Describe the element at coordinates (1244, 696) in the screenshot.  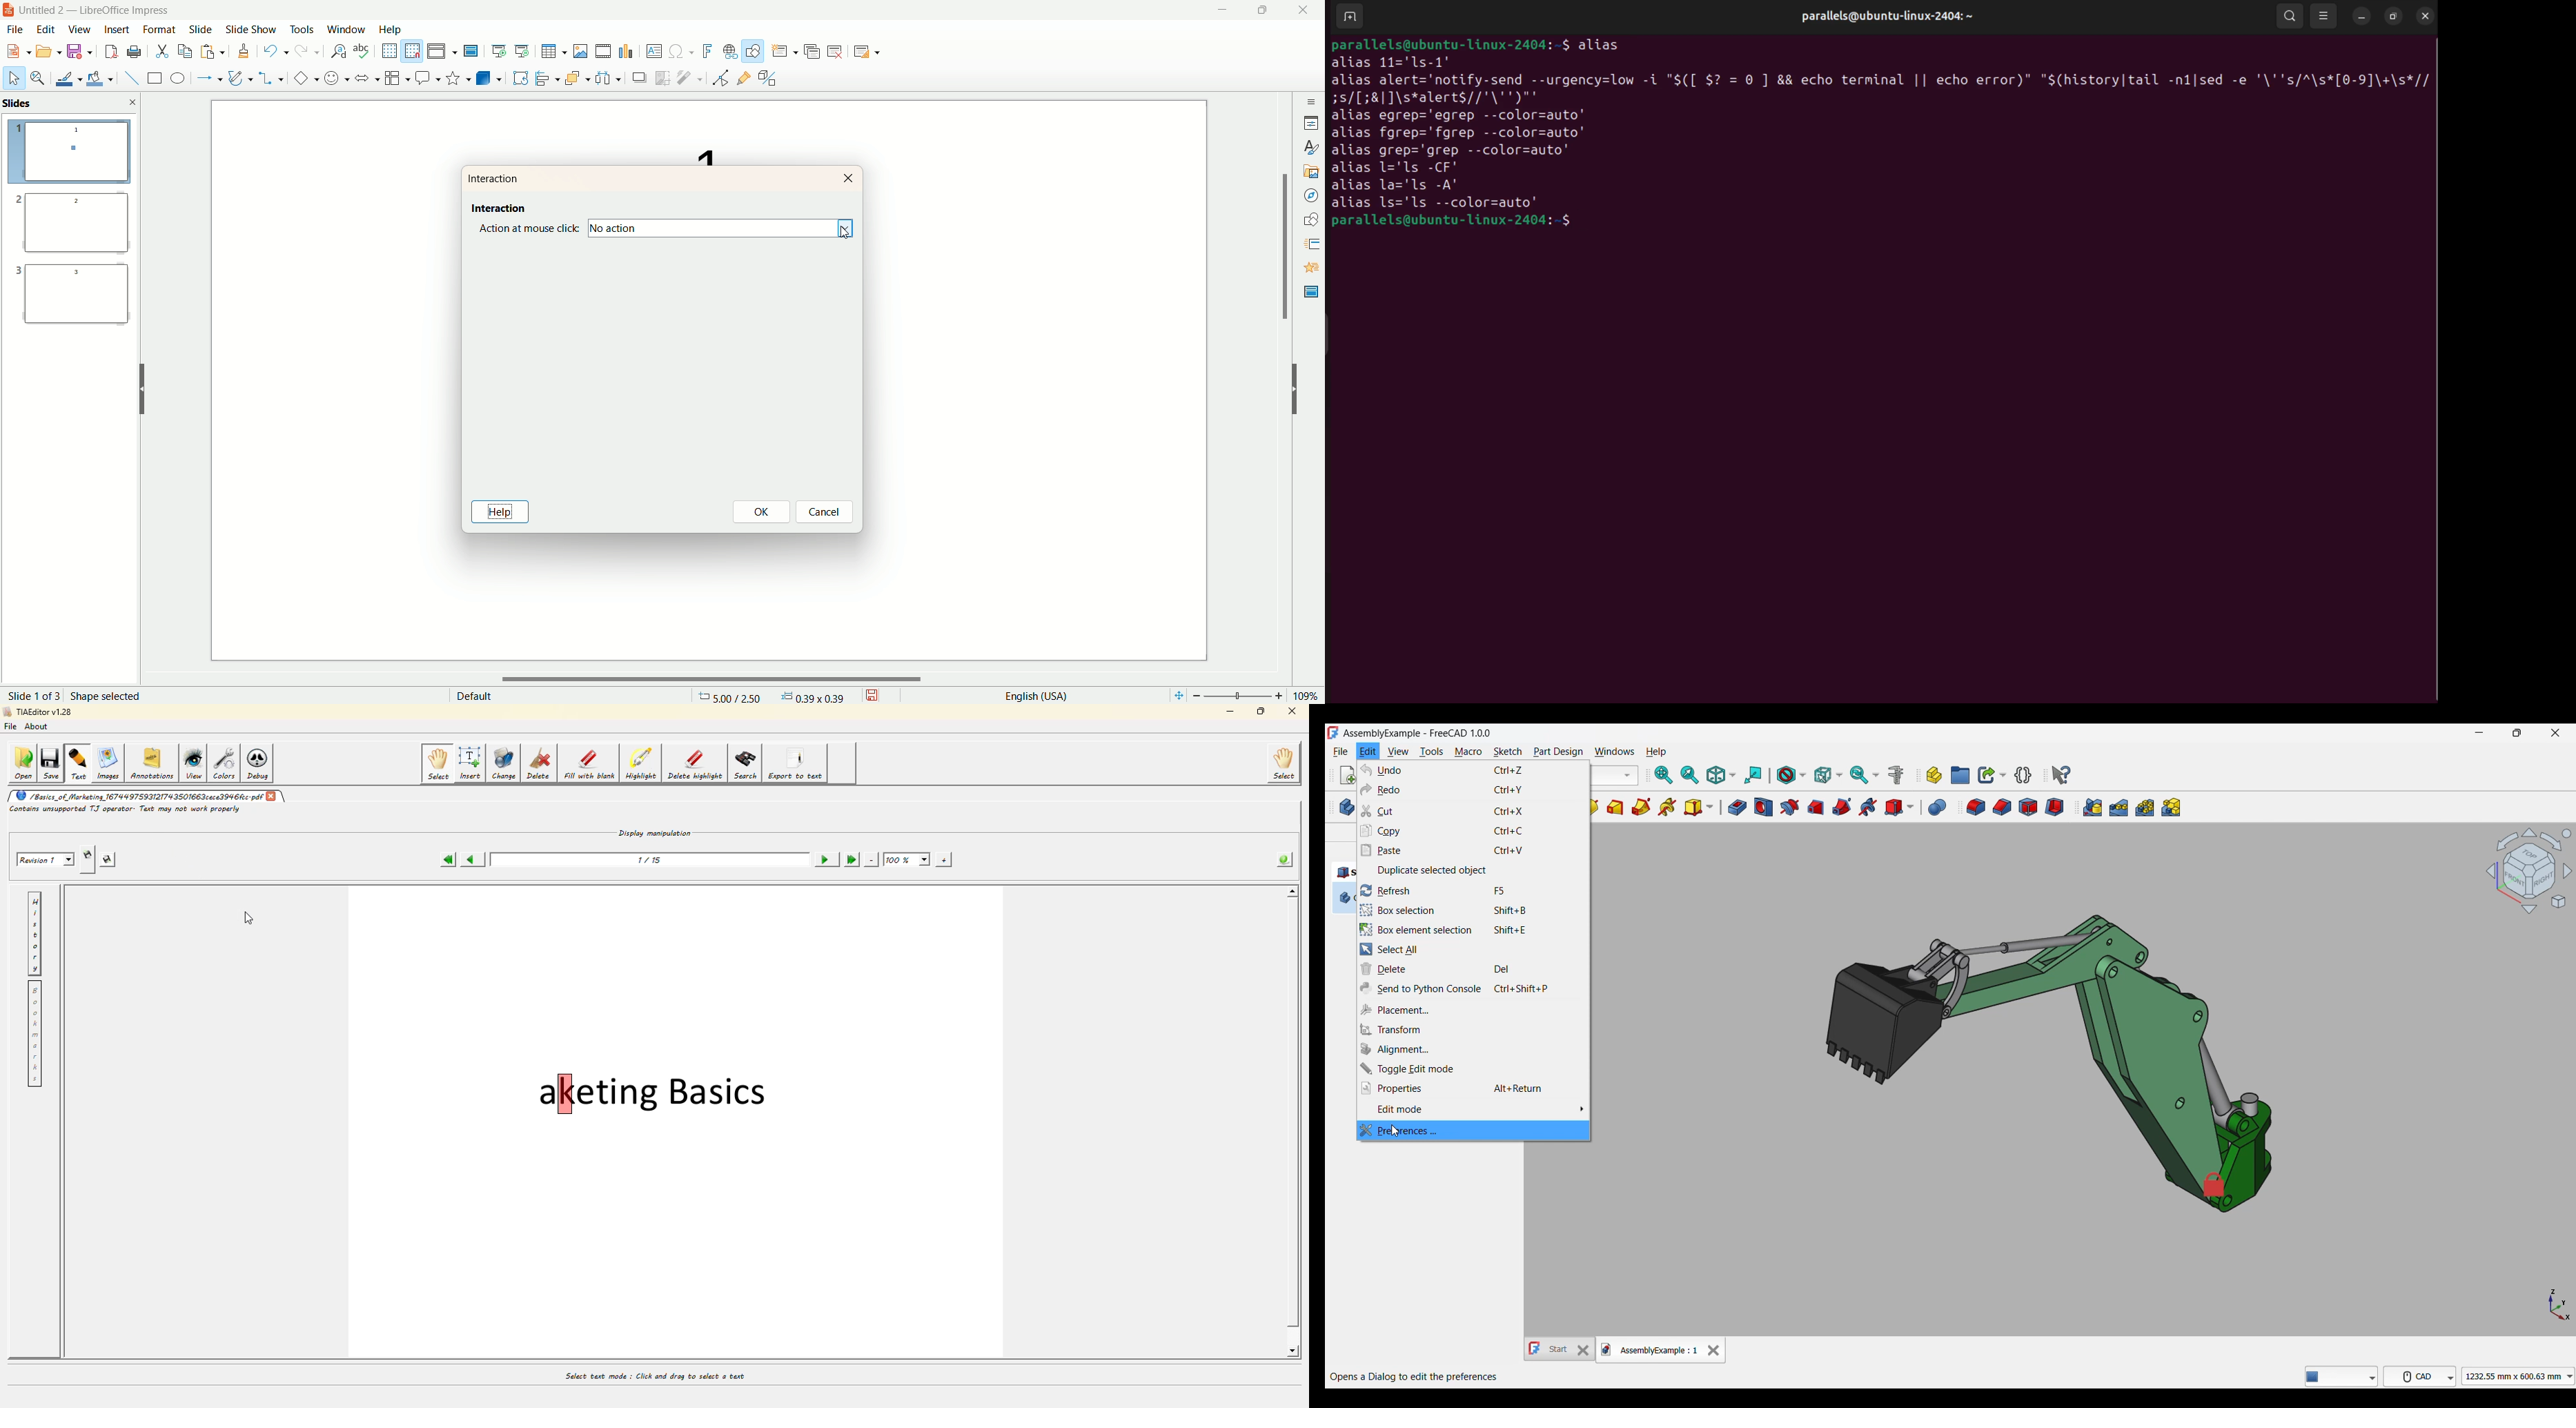
I see `zoom factor` at that location.